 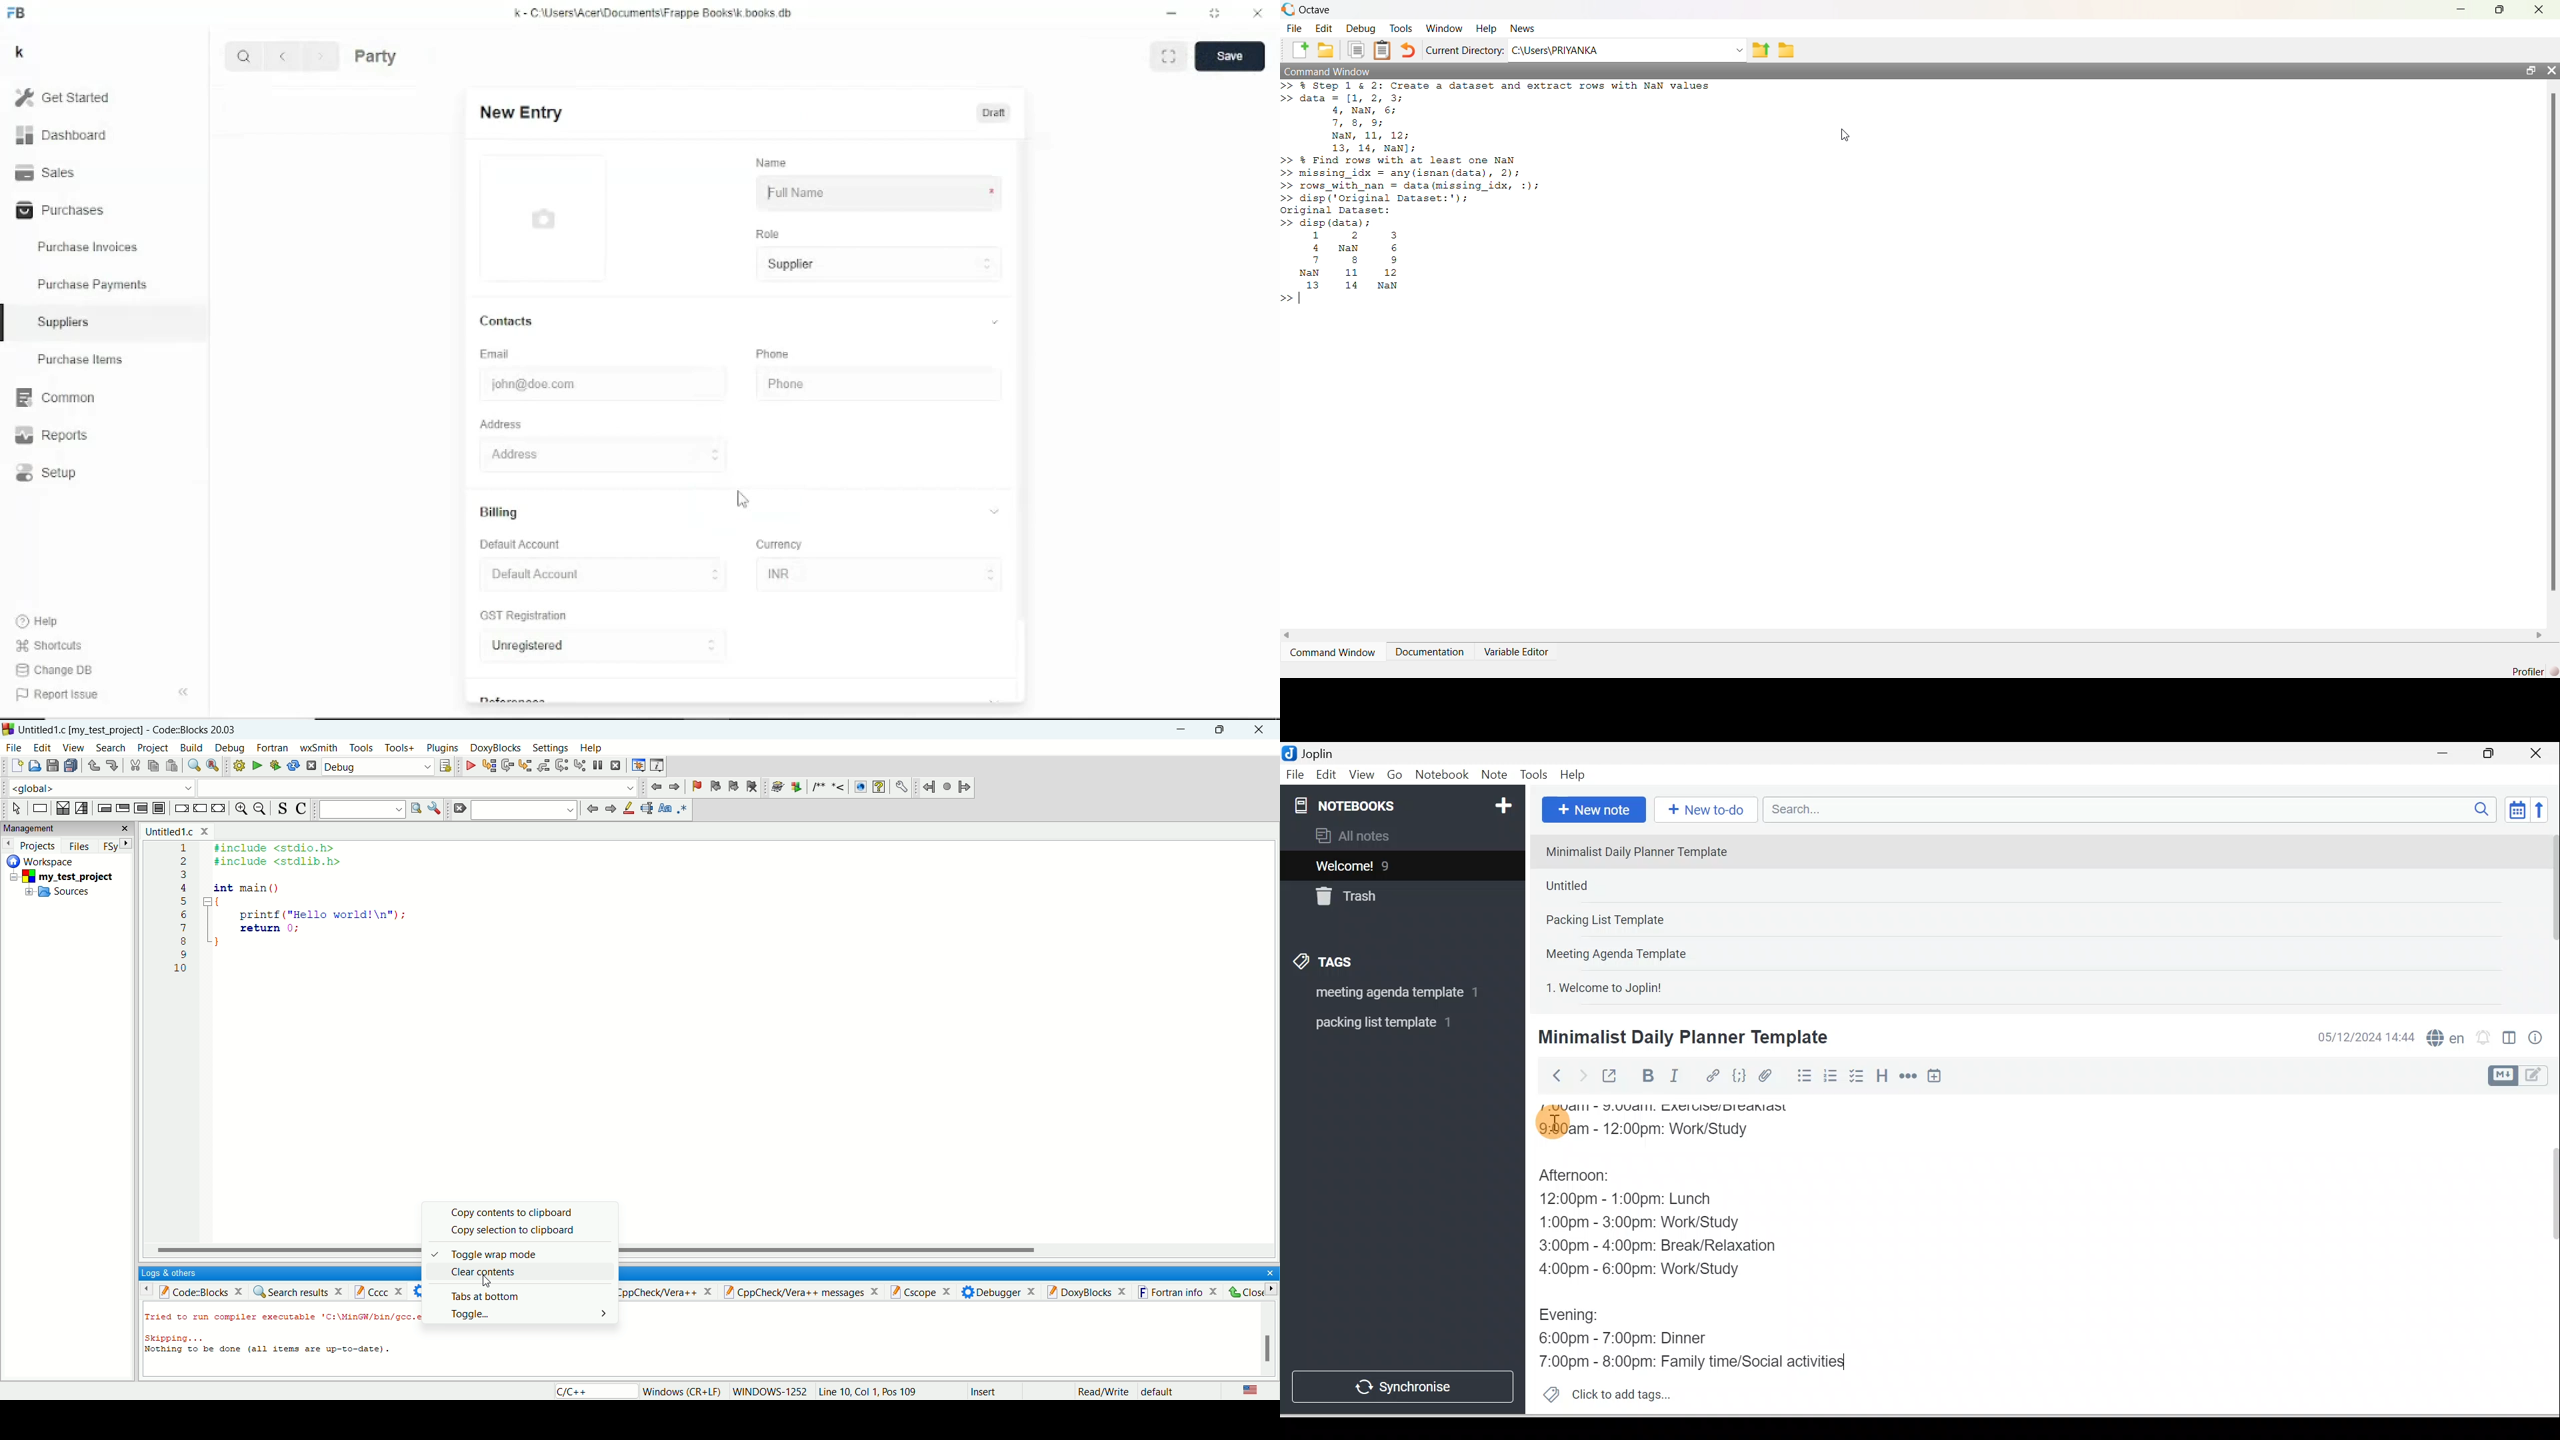 What do you see at coordinates (153, 1391) in the screenshot?
I see `location` at bounding box center [153, 1391].